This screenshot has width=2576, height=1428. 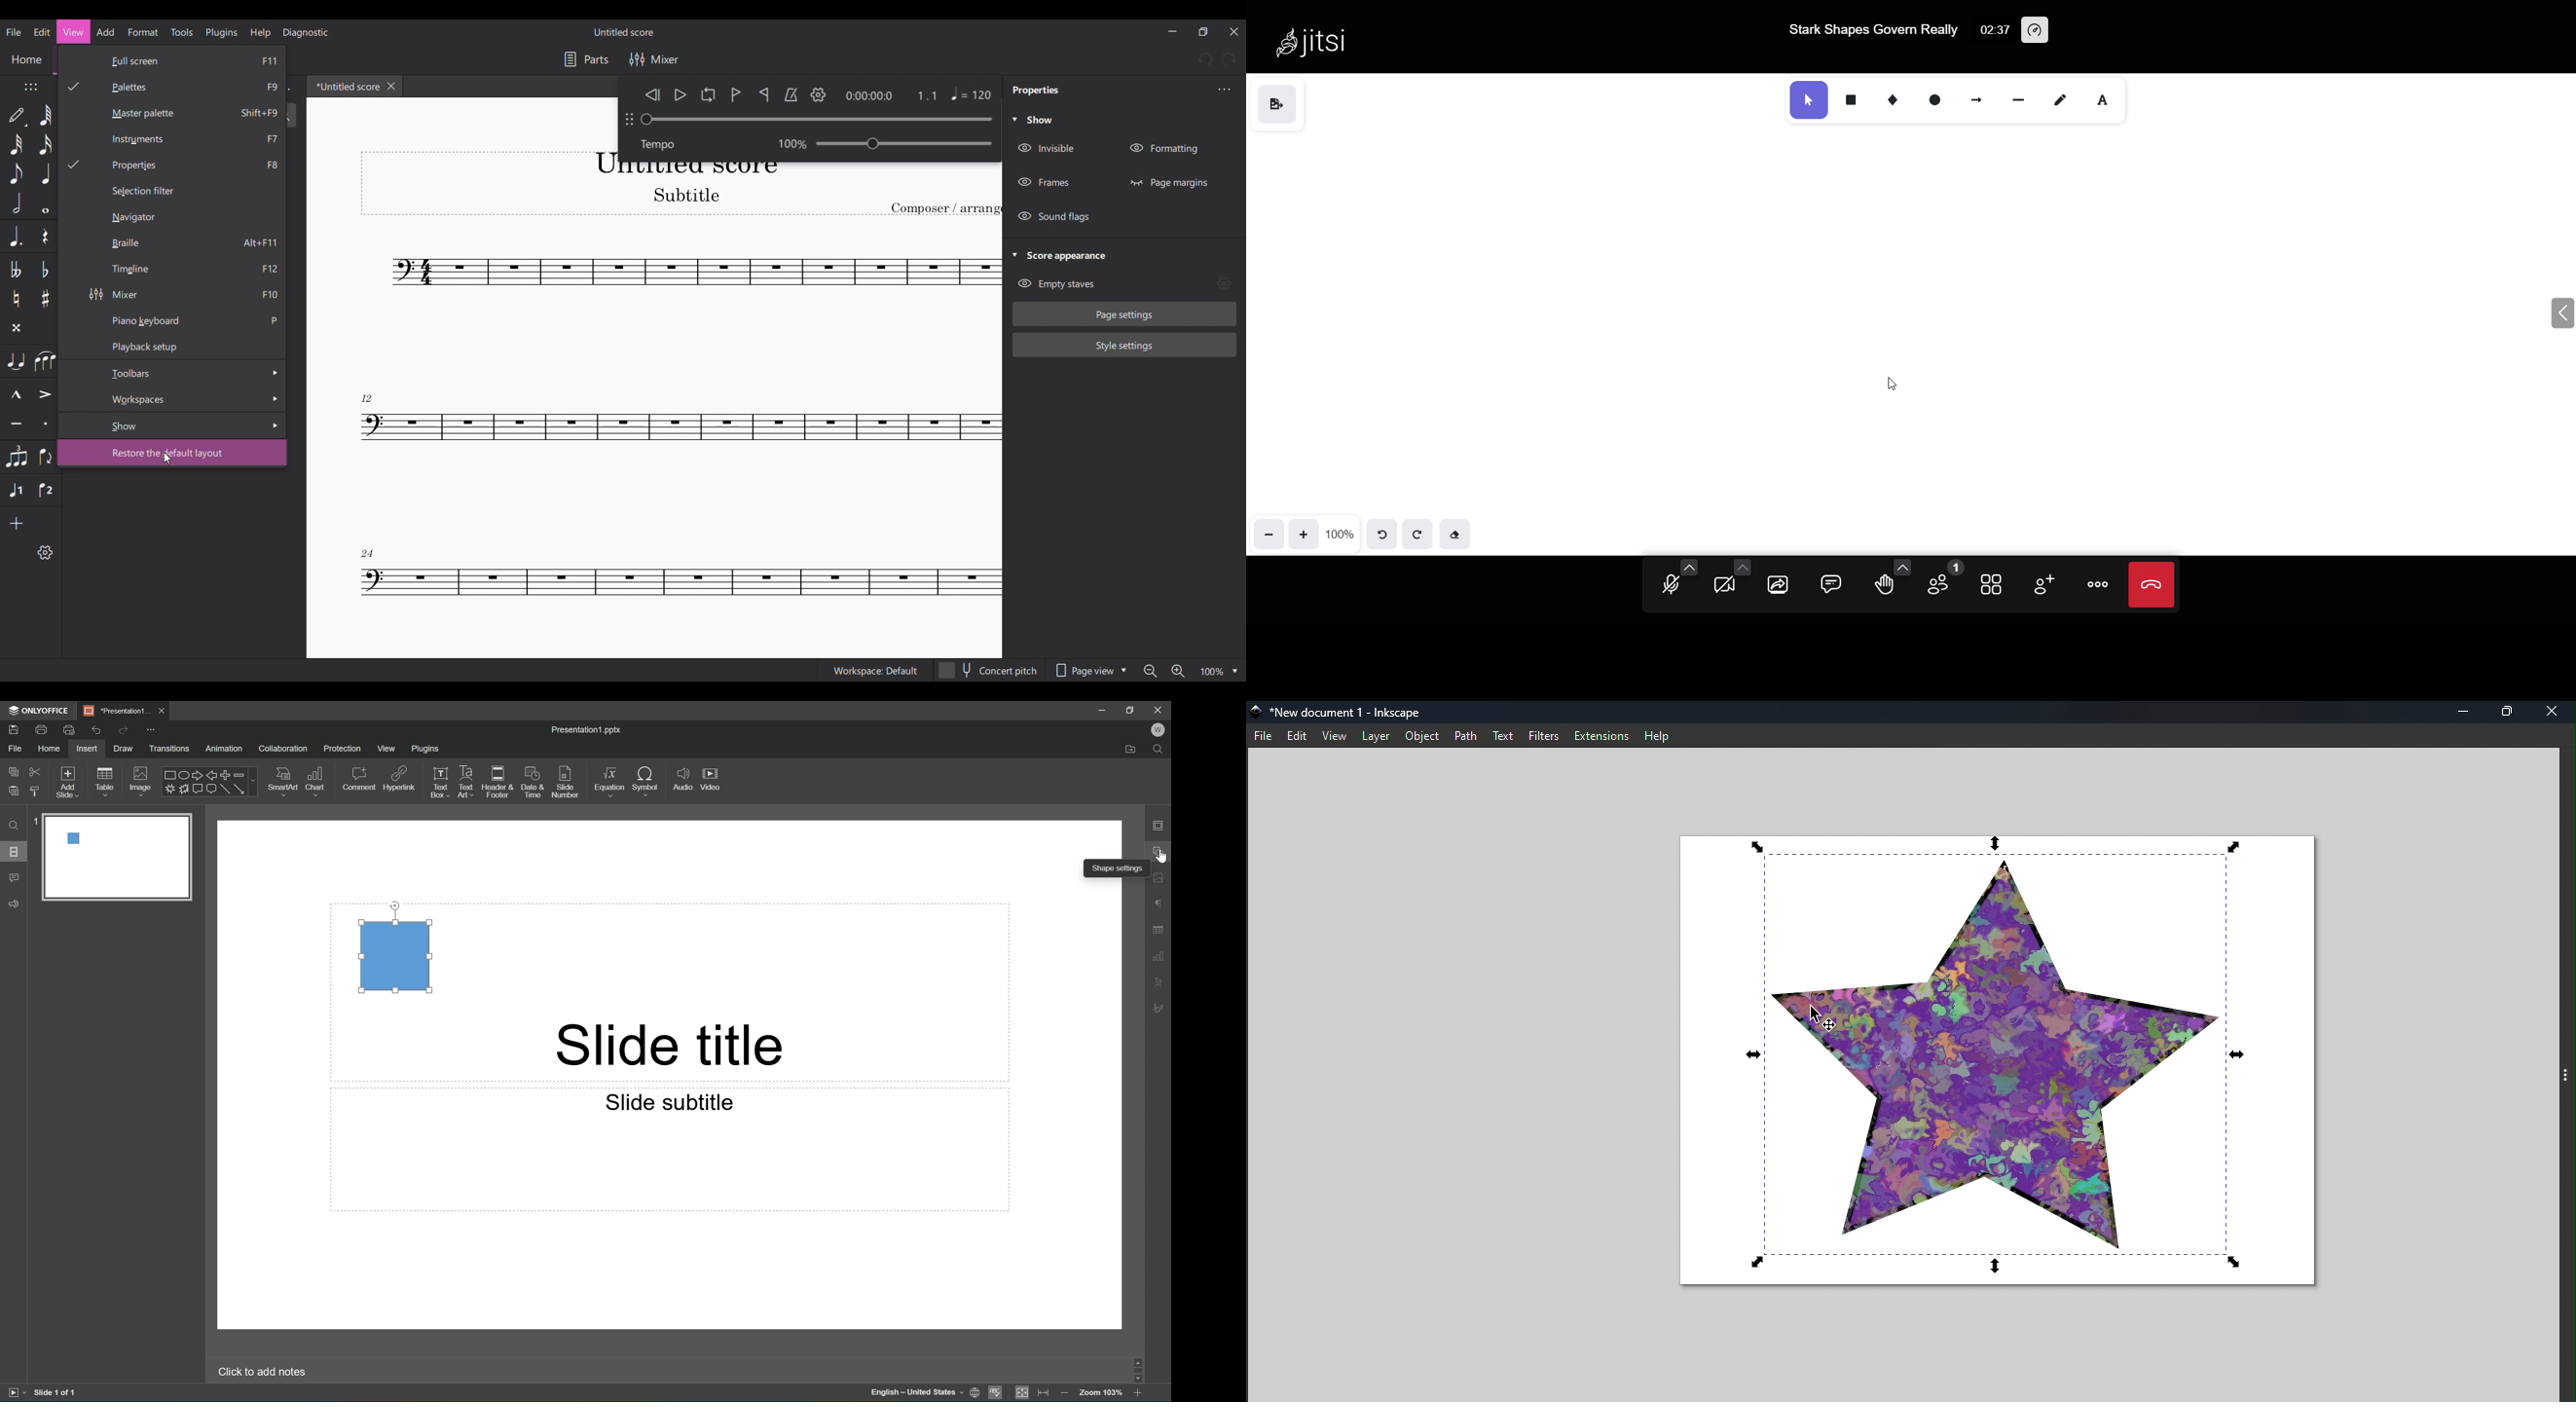 I want to click on Fit to slide, so click(x=1022, y=1393).